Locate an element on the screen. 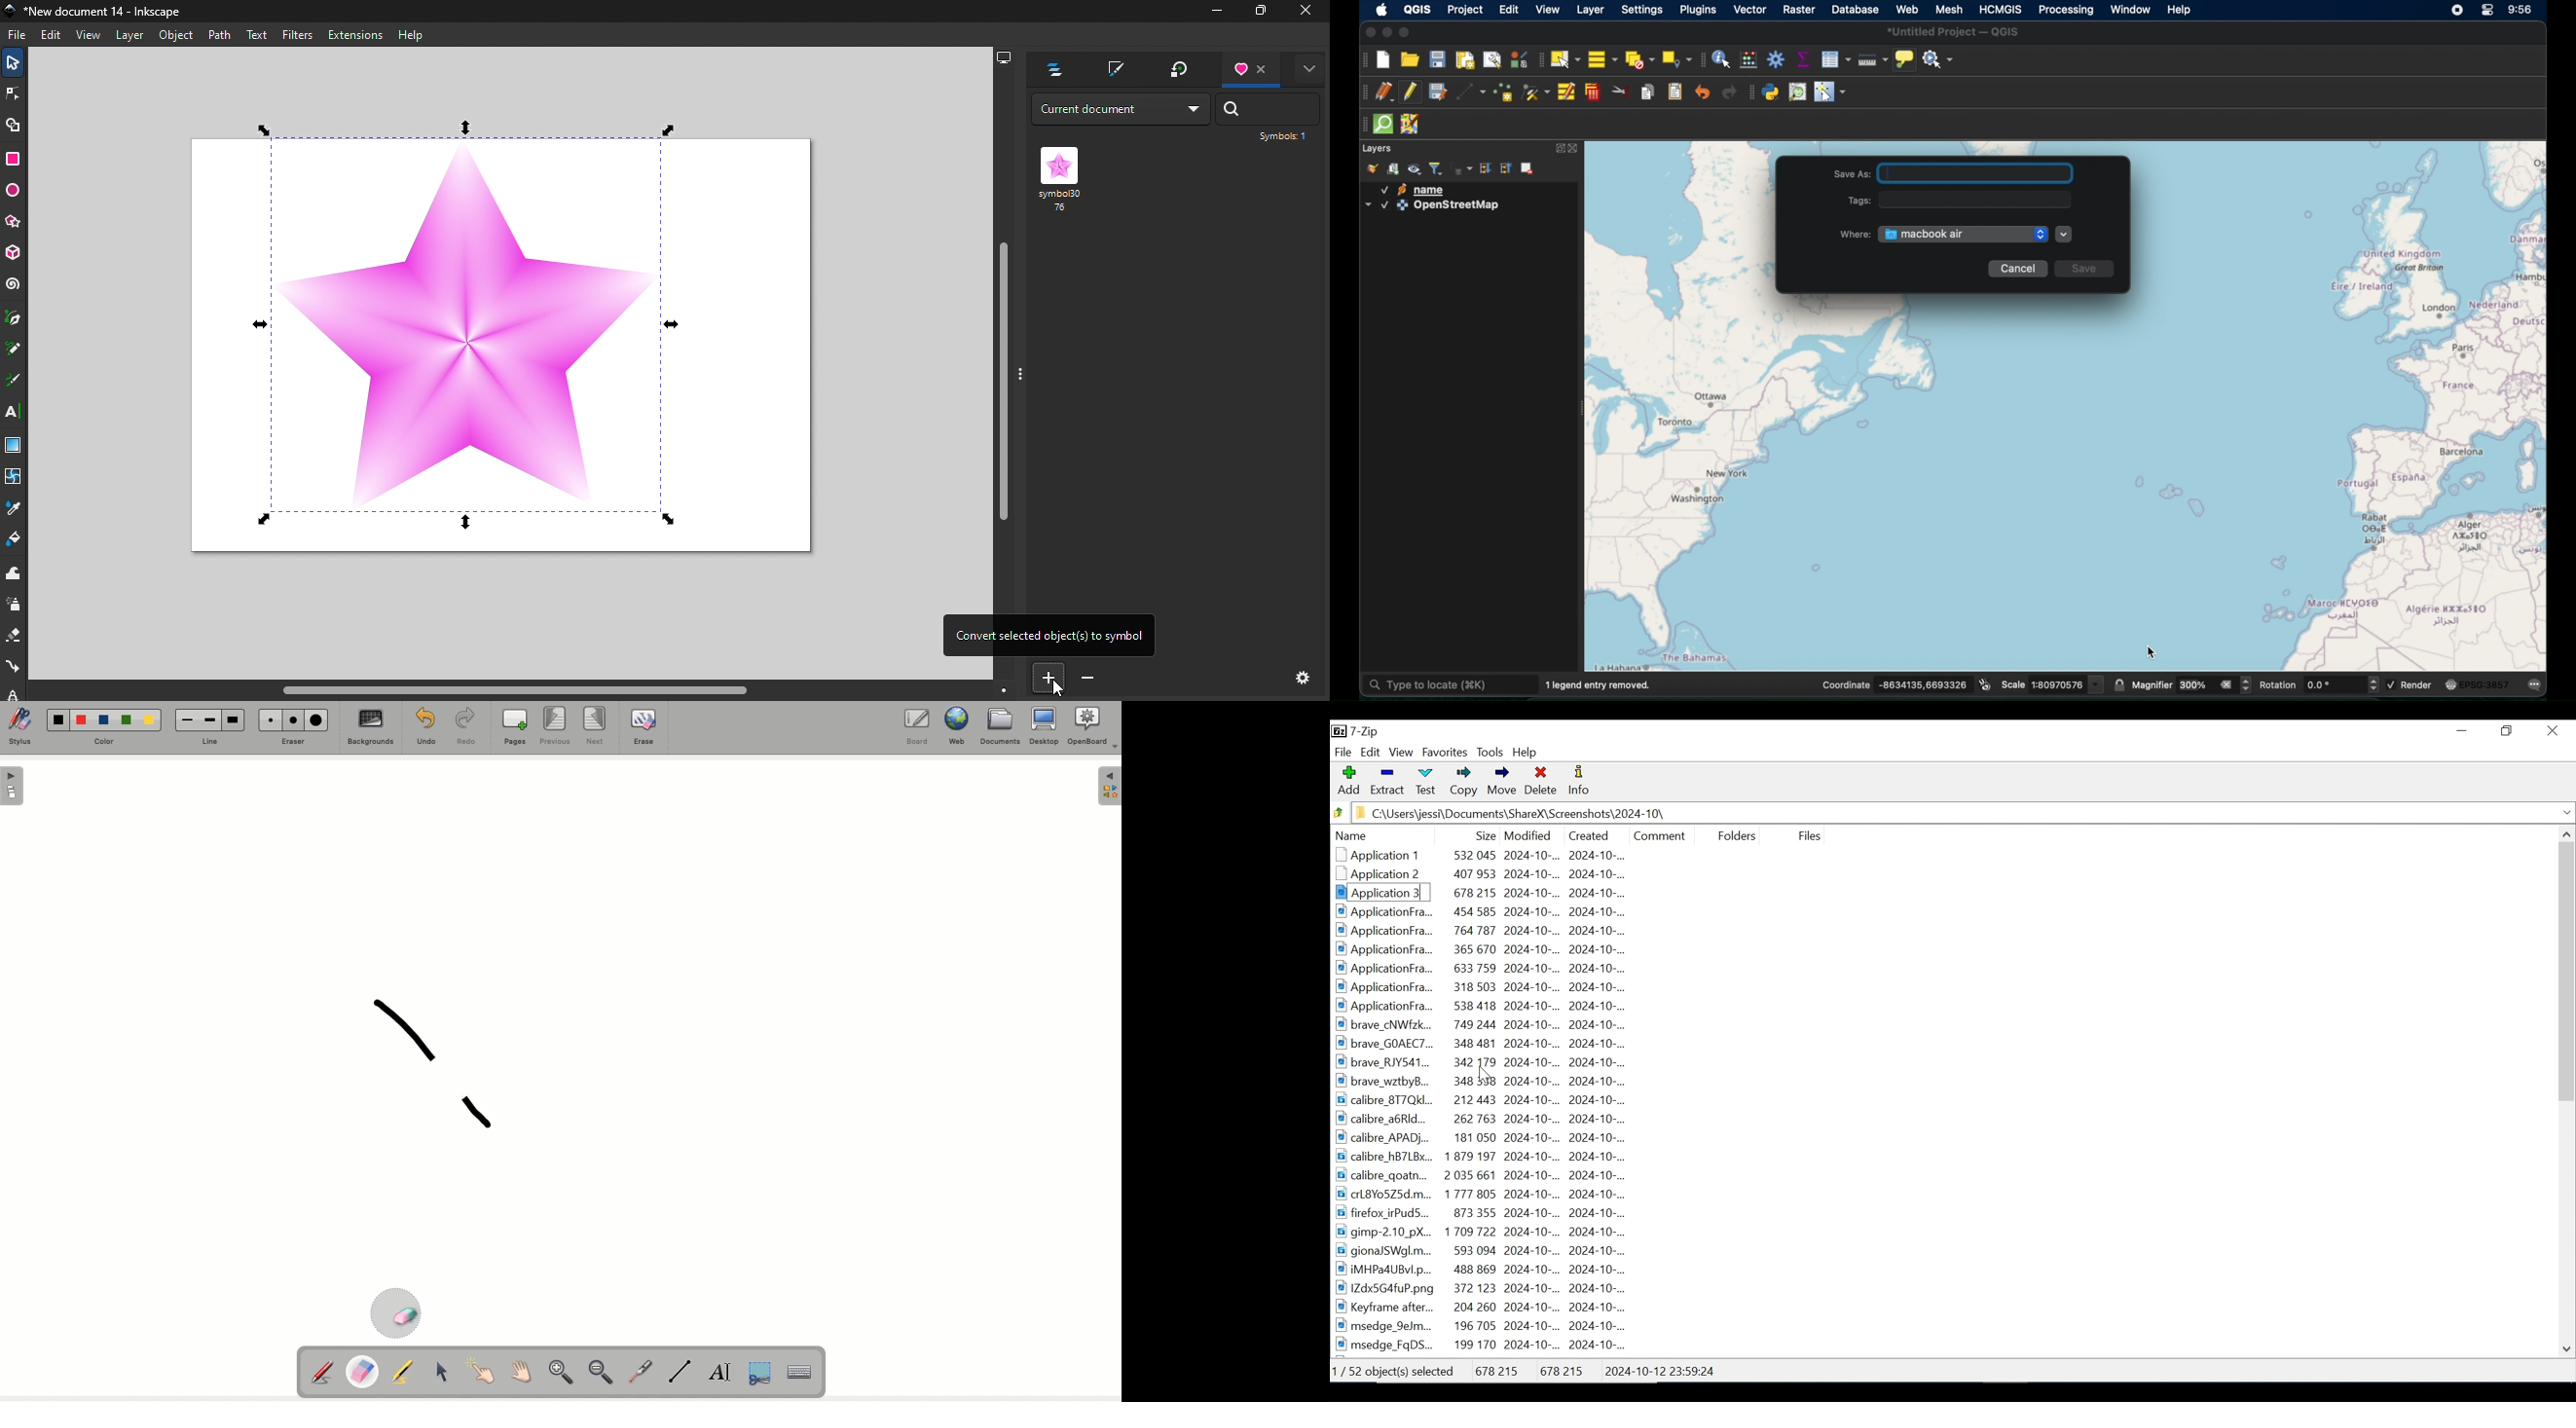 The width and height of the screenshot is (2576, 1428). switches cursor to configurable pointer is located at coordinates (1832, 93).